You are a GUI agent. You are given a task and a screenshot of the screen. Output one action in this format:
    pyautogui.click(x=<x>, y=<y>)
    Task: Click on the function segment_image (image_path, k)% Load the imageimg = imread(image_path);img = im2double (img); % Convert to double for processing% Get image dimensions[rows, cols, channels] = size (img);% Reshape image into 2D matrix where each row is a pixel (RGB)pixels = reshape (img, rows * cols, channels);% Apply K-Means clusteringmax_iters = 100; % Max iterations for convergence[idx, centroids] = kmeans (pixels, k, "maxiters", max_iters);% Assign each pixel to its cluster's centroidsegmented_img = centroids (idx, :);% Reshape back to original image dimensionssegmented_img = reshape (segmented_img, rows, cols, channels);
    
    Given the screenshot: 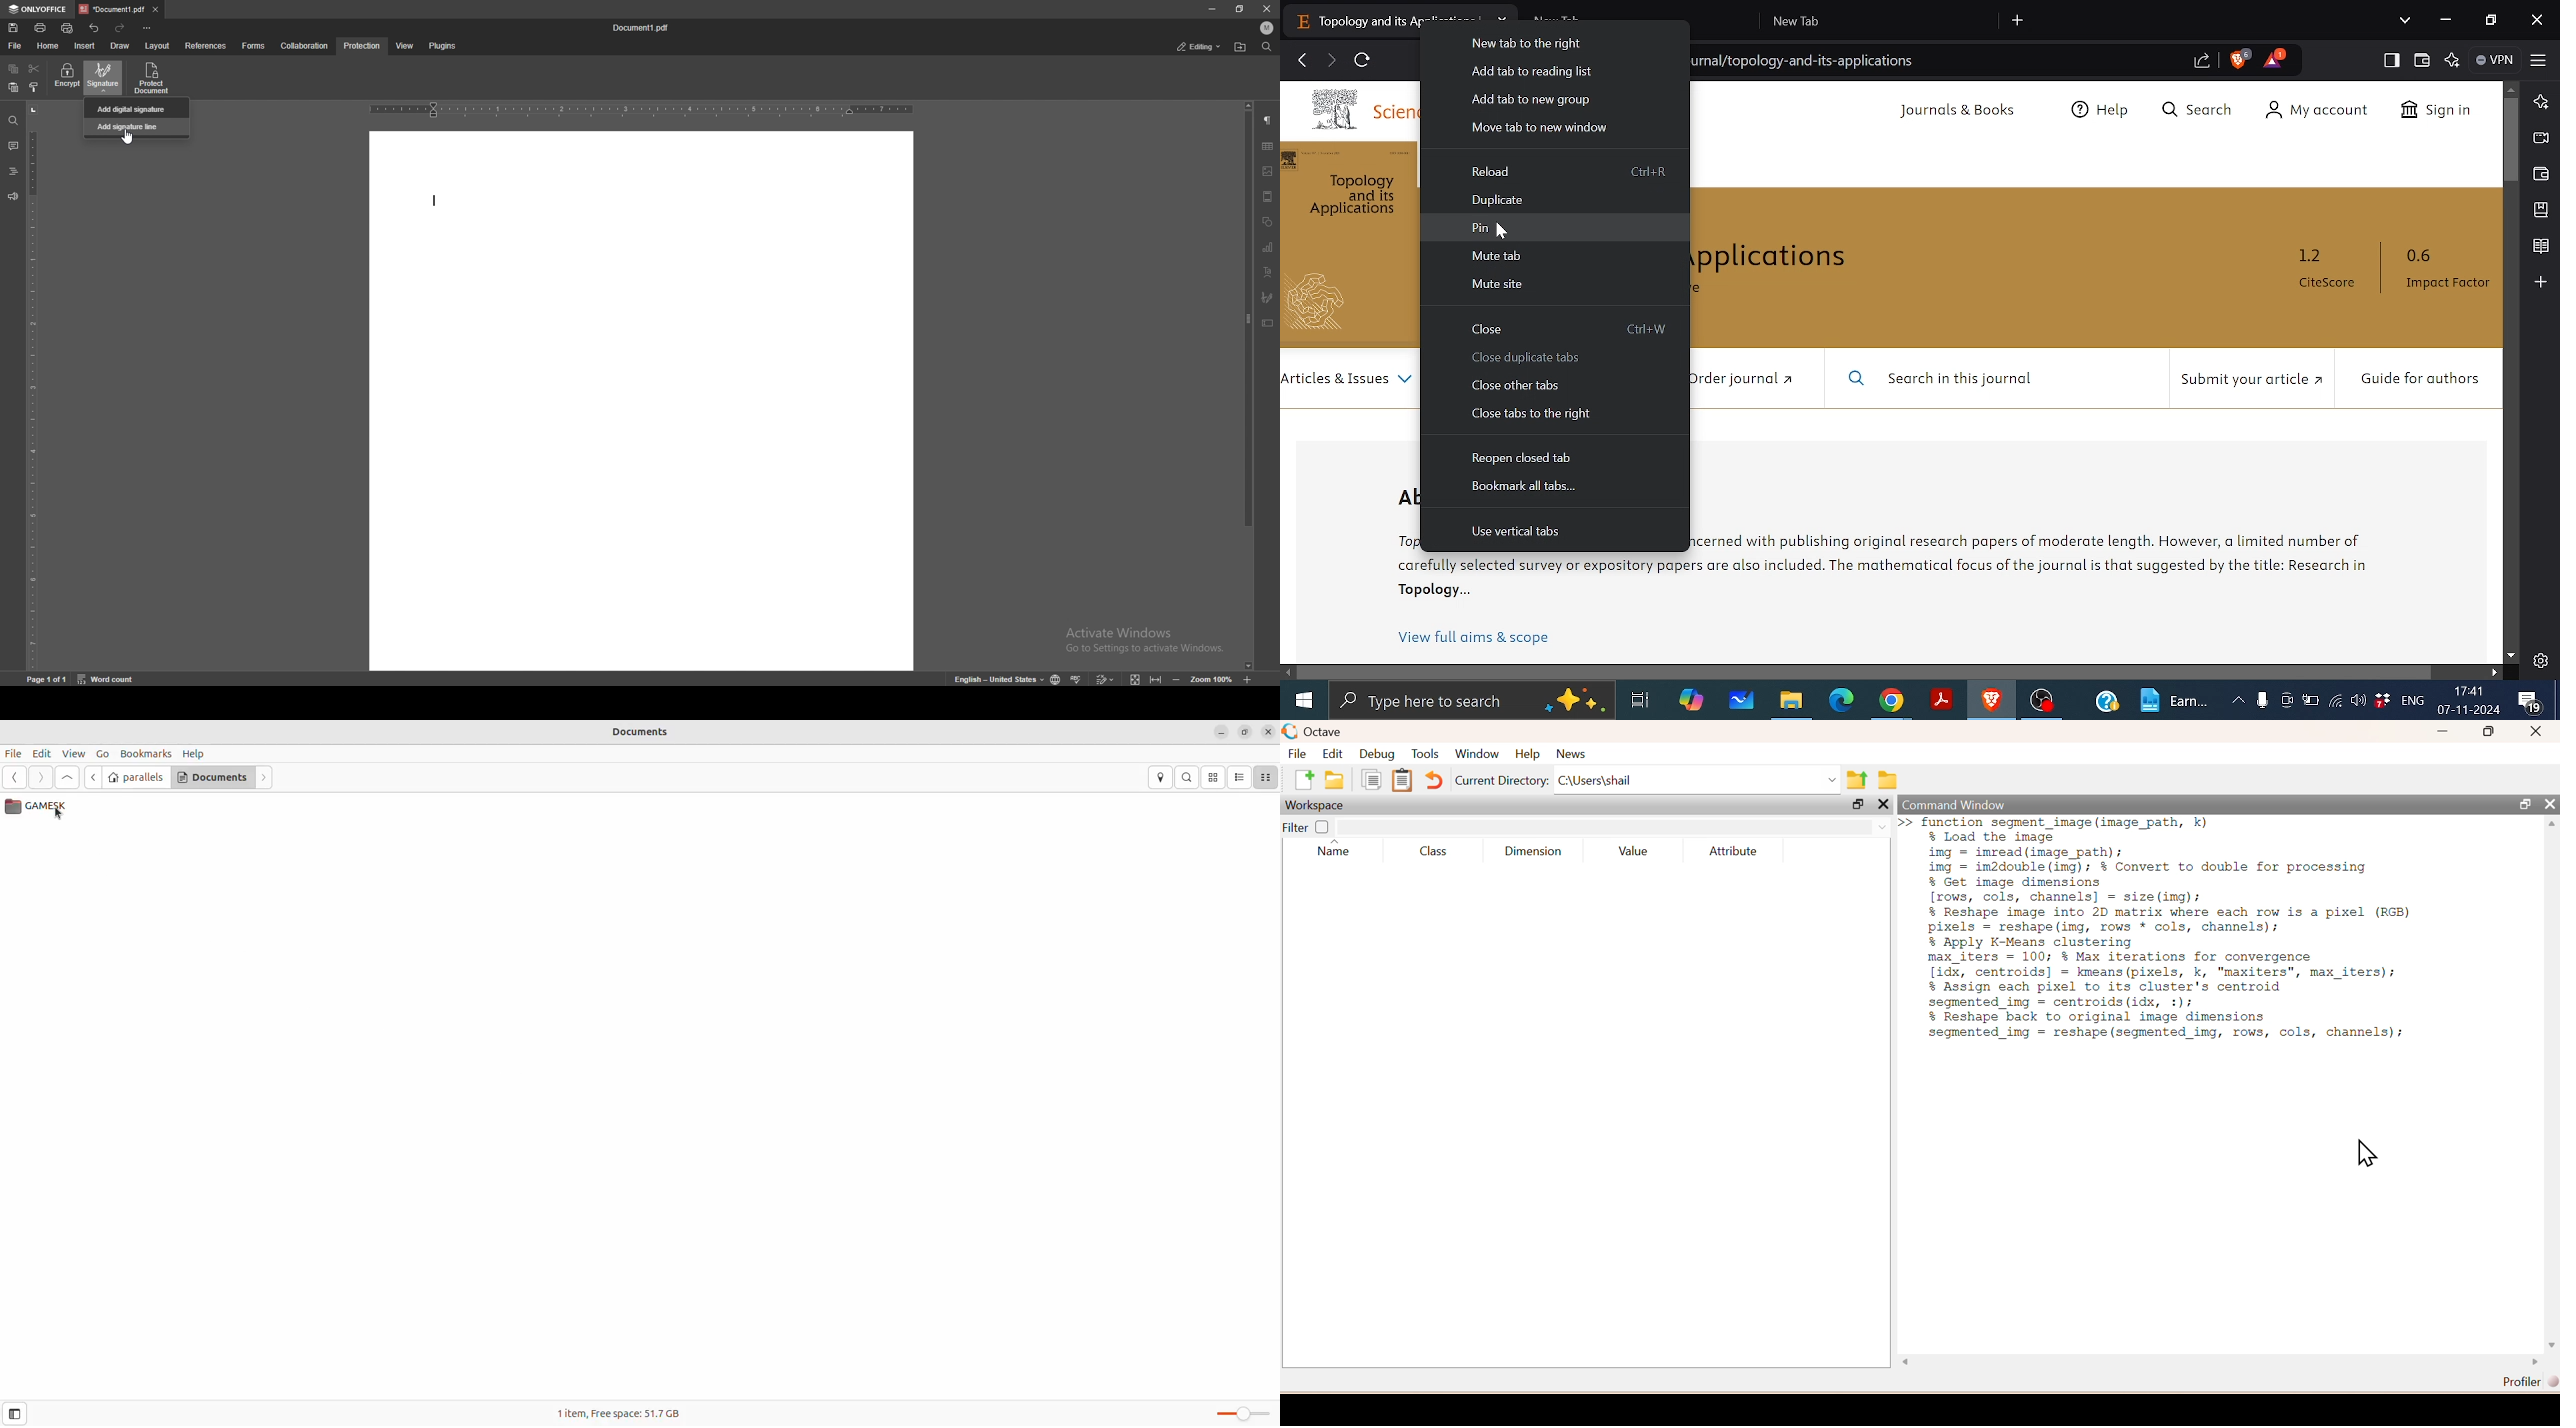 What is the action you would take?
    pyautogui.click(x=2172, y=933)
    